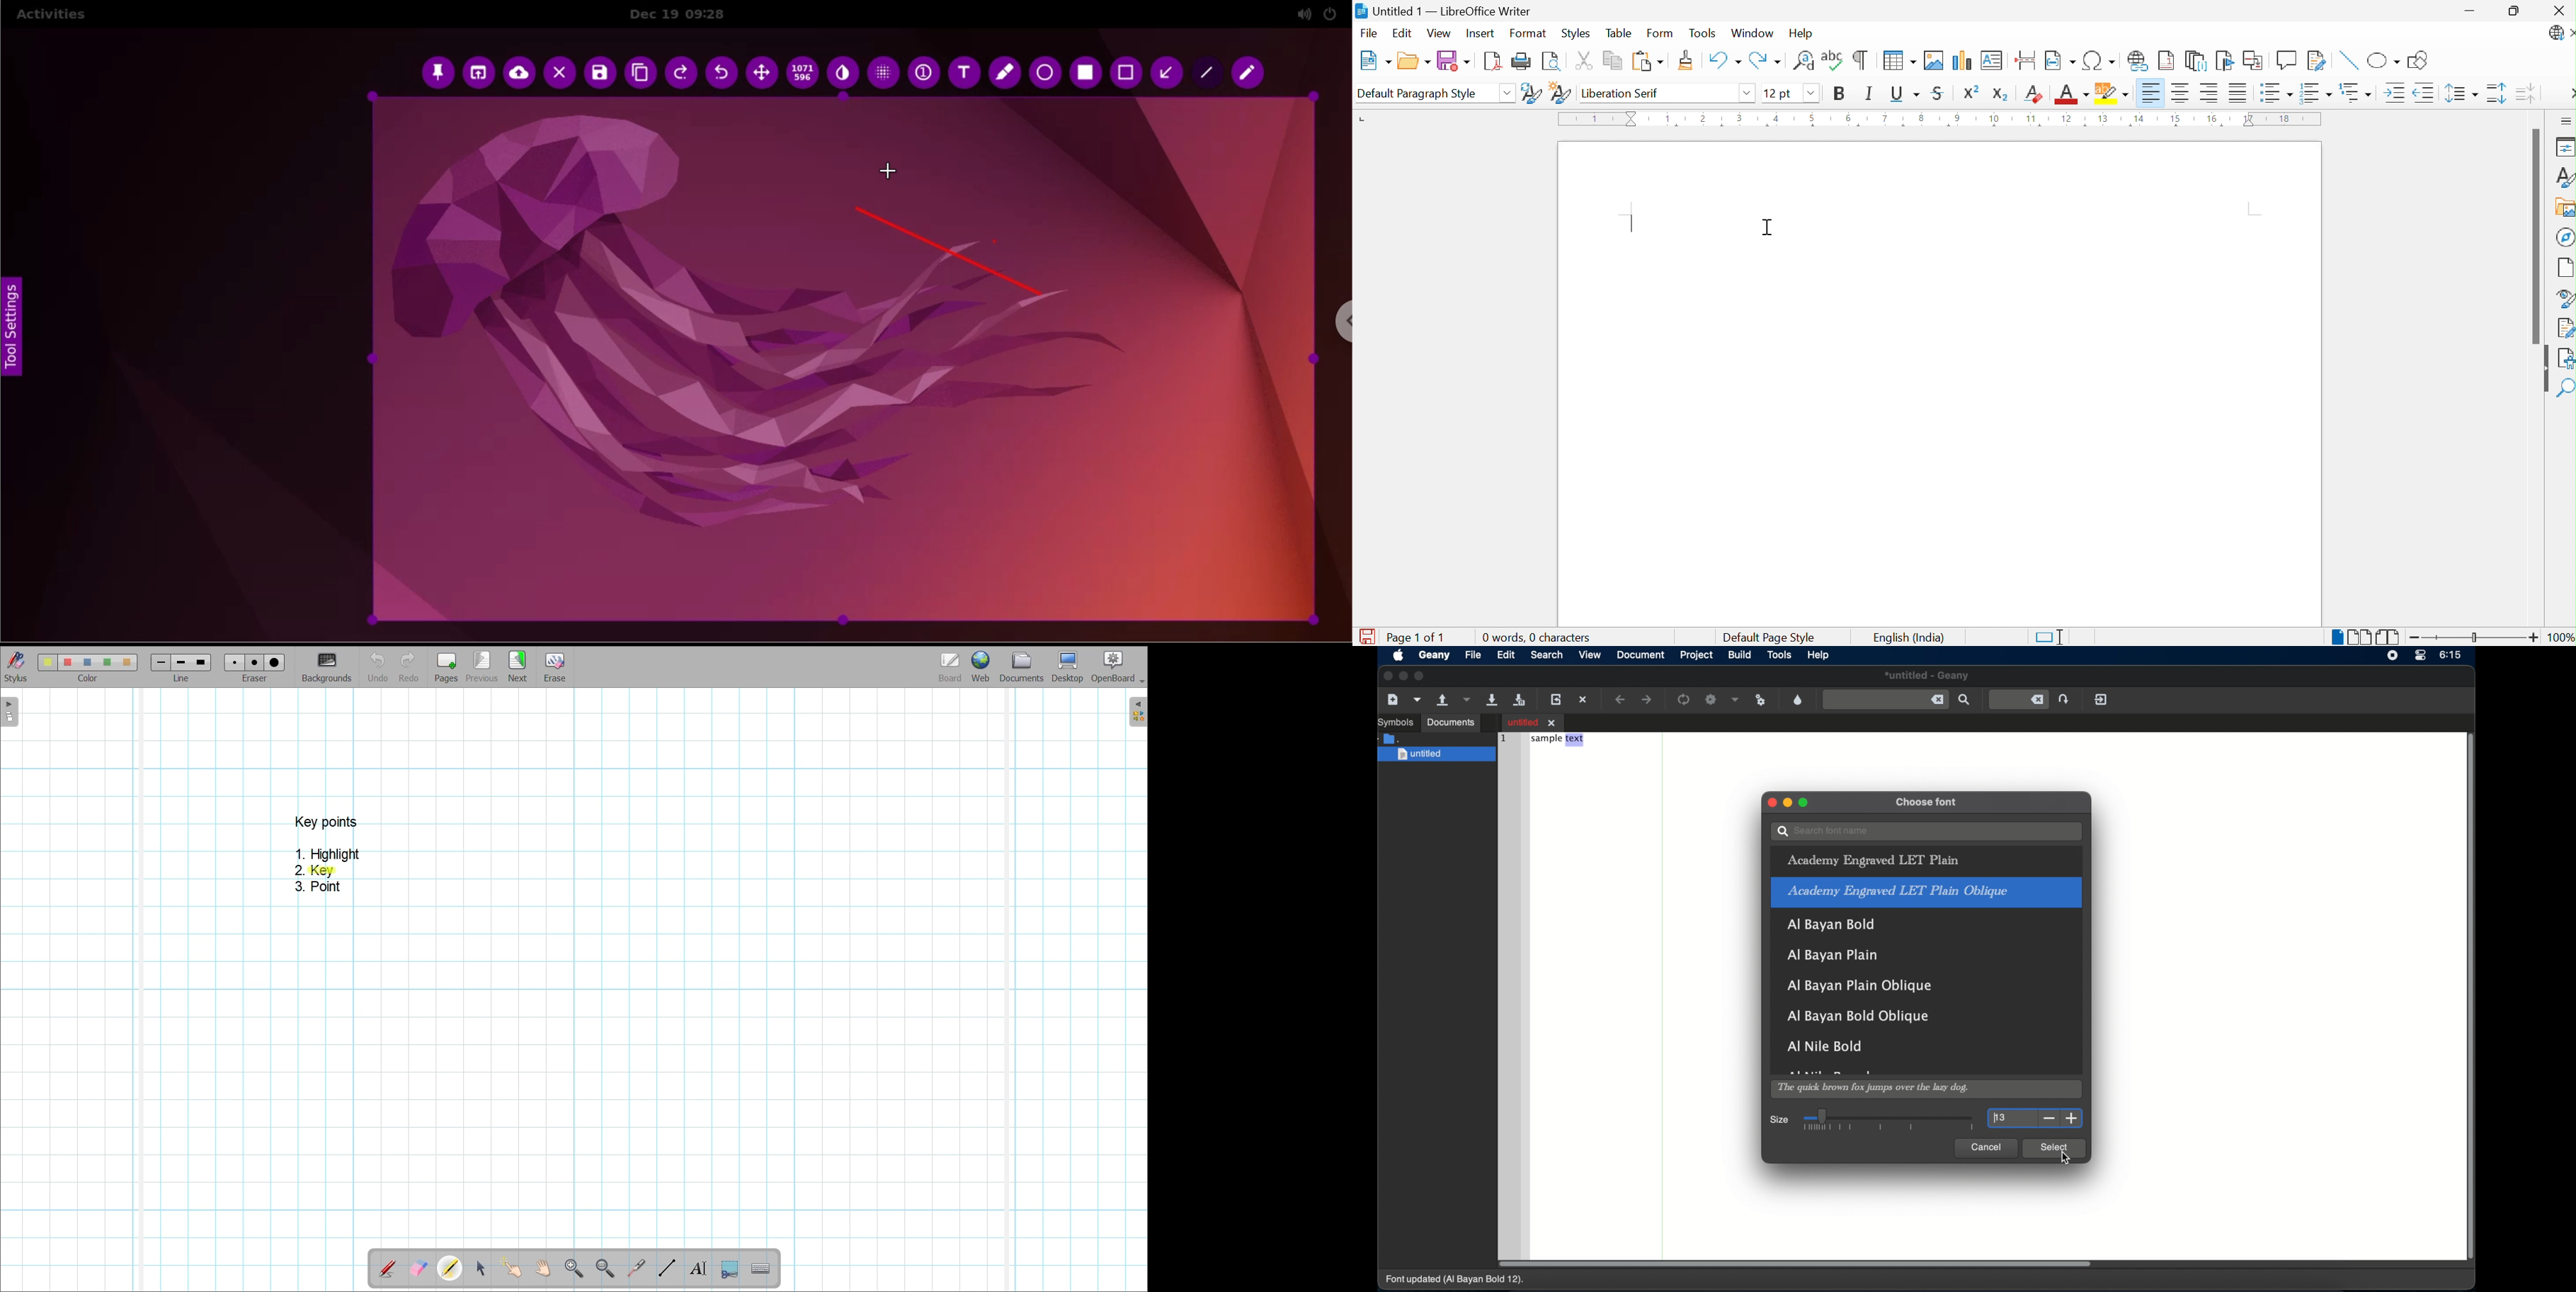 The height and width of the screenshot is (1316, 2576). What do you see at coordinates (1558, 740) in the screenshot?
I see `sample text` at bounding box center [1558, 740].